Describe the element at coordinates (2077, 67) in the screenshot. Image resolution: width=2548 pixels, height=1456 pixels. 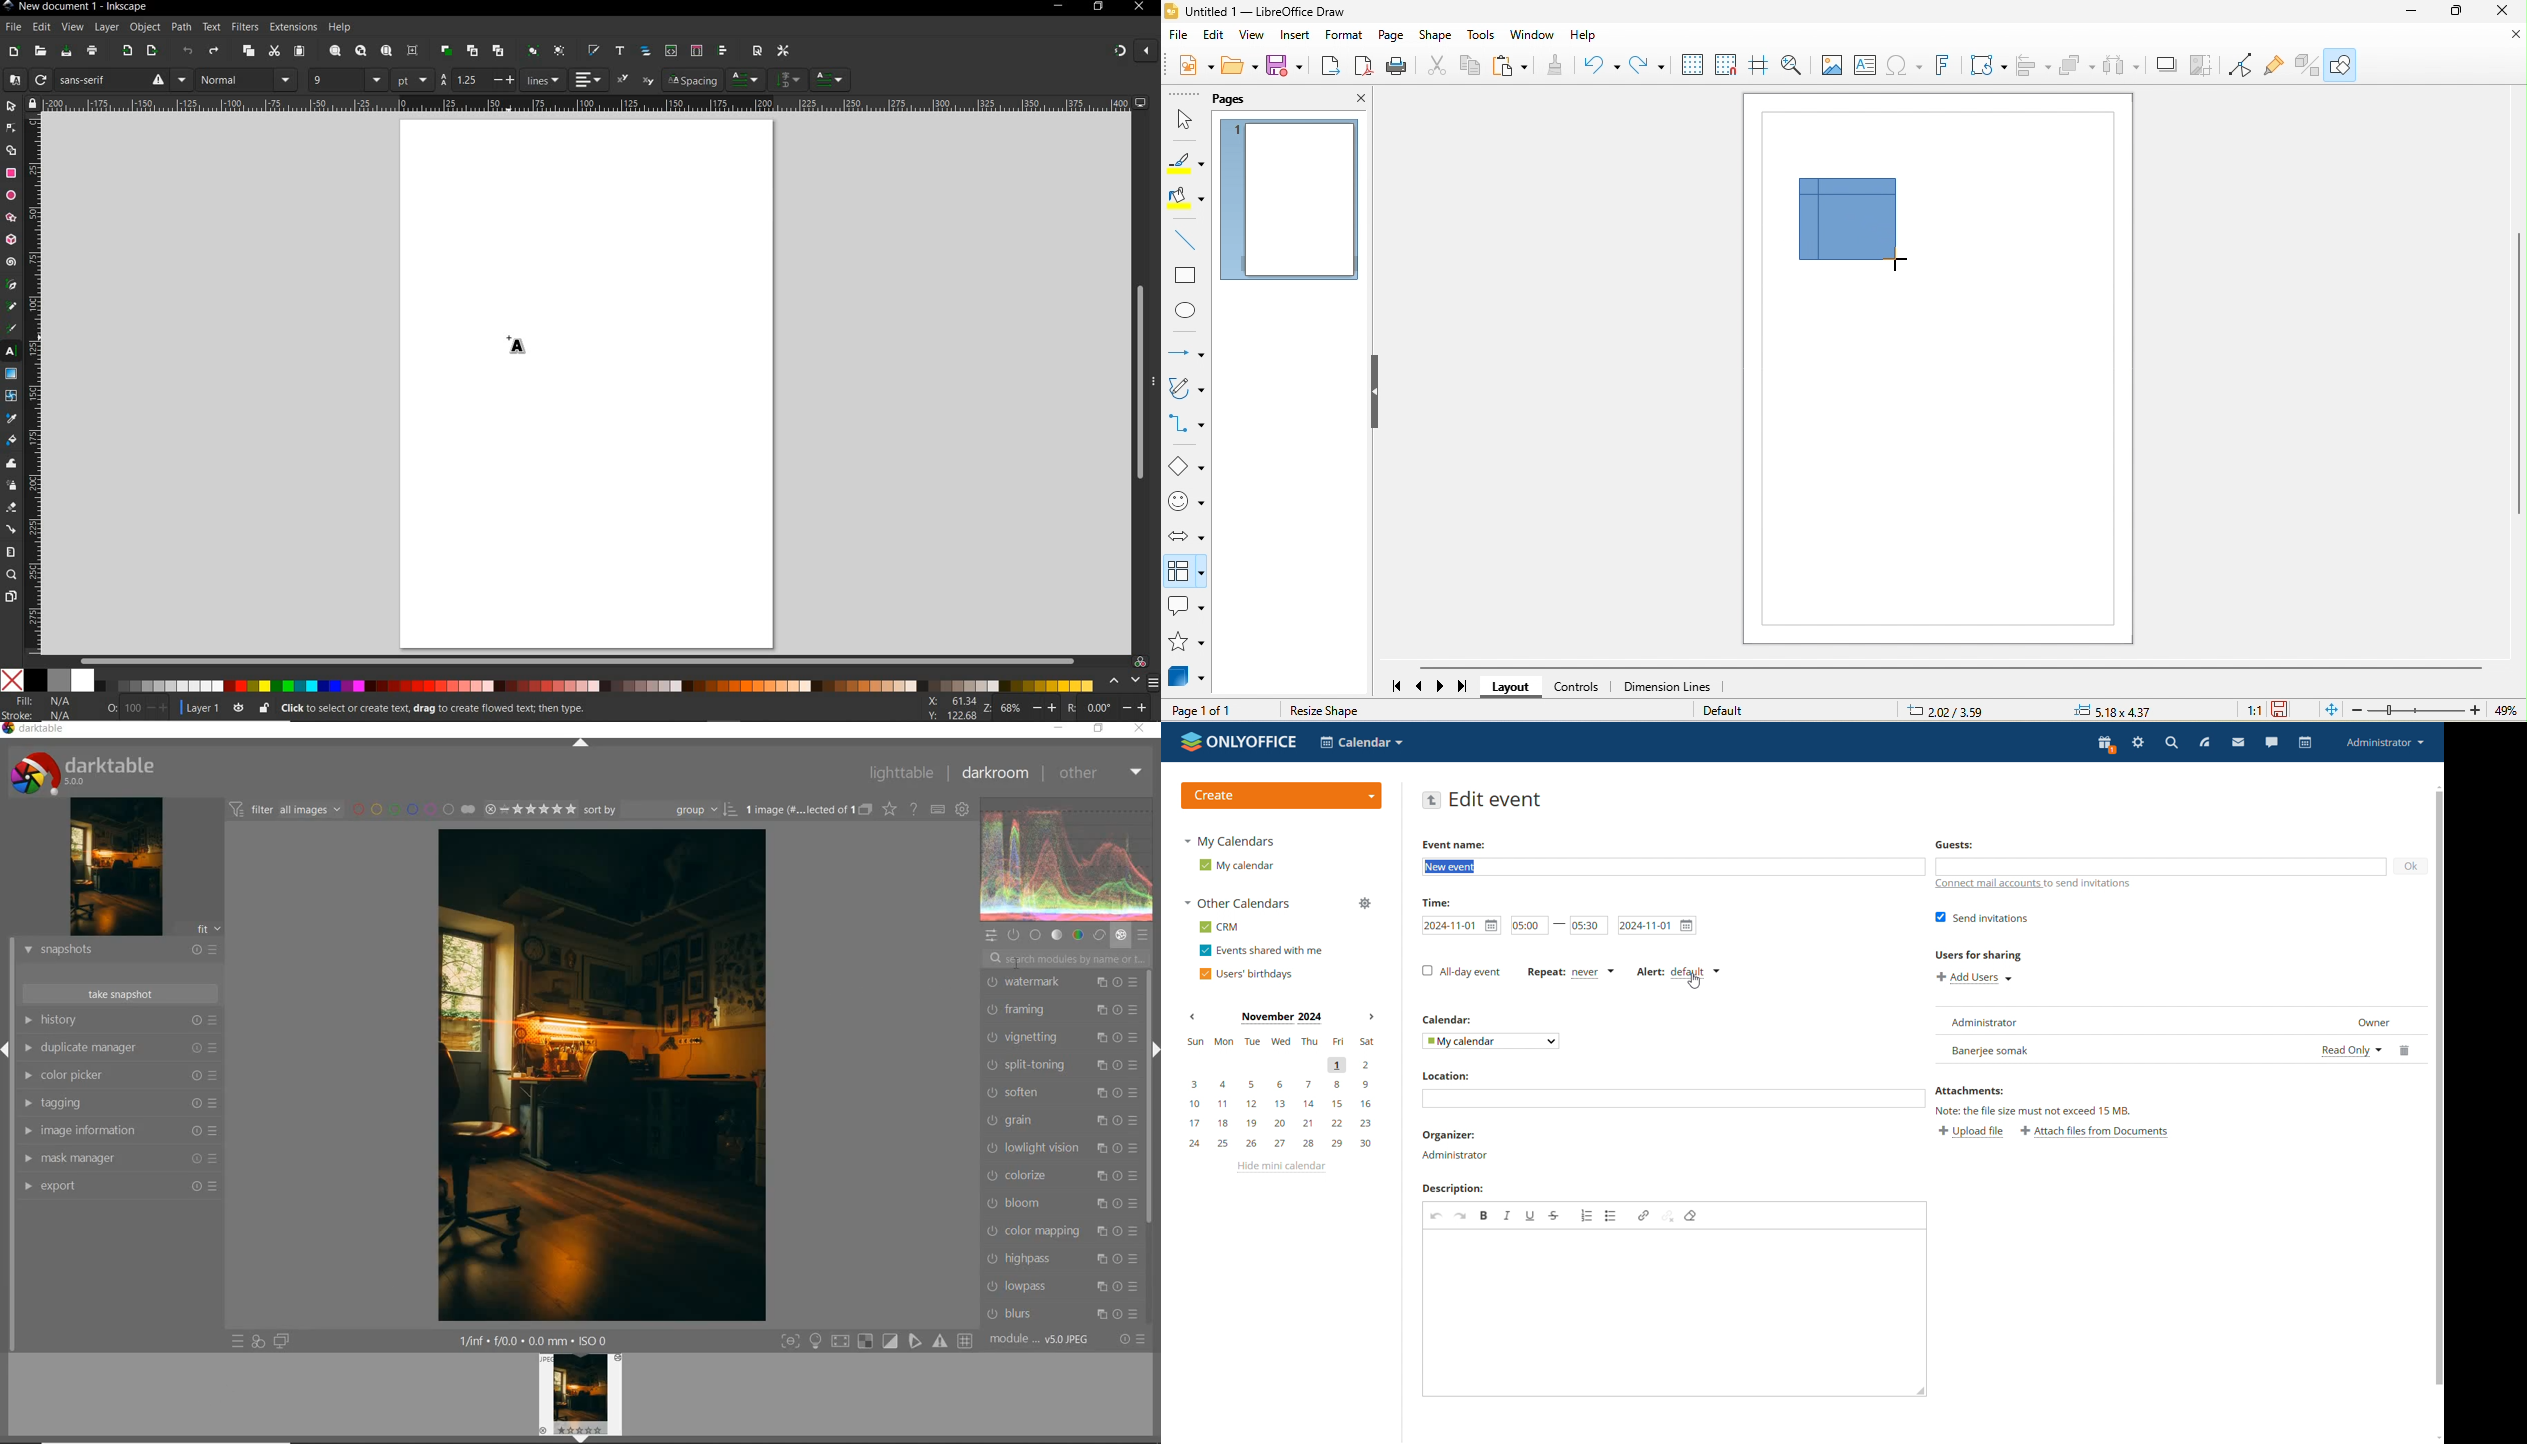
I see `arrange` at that location.